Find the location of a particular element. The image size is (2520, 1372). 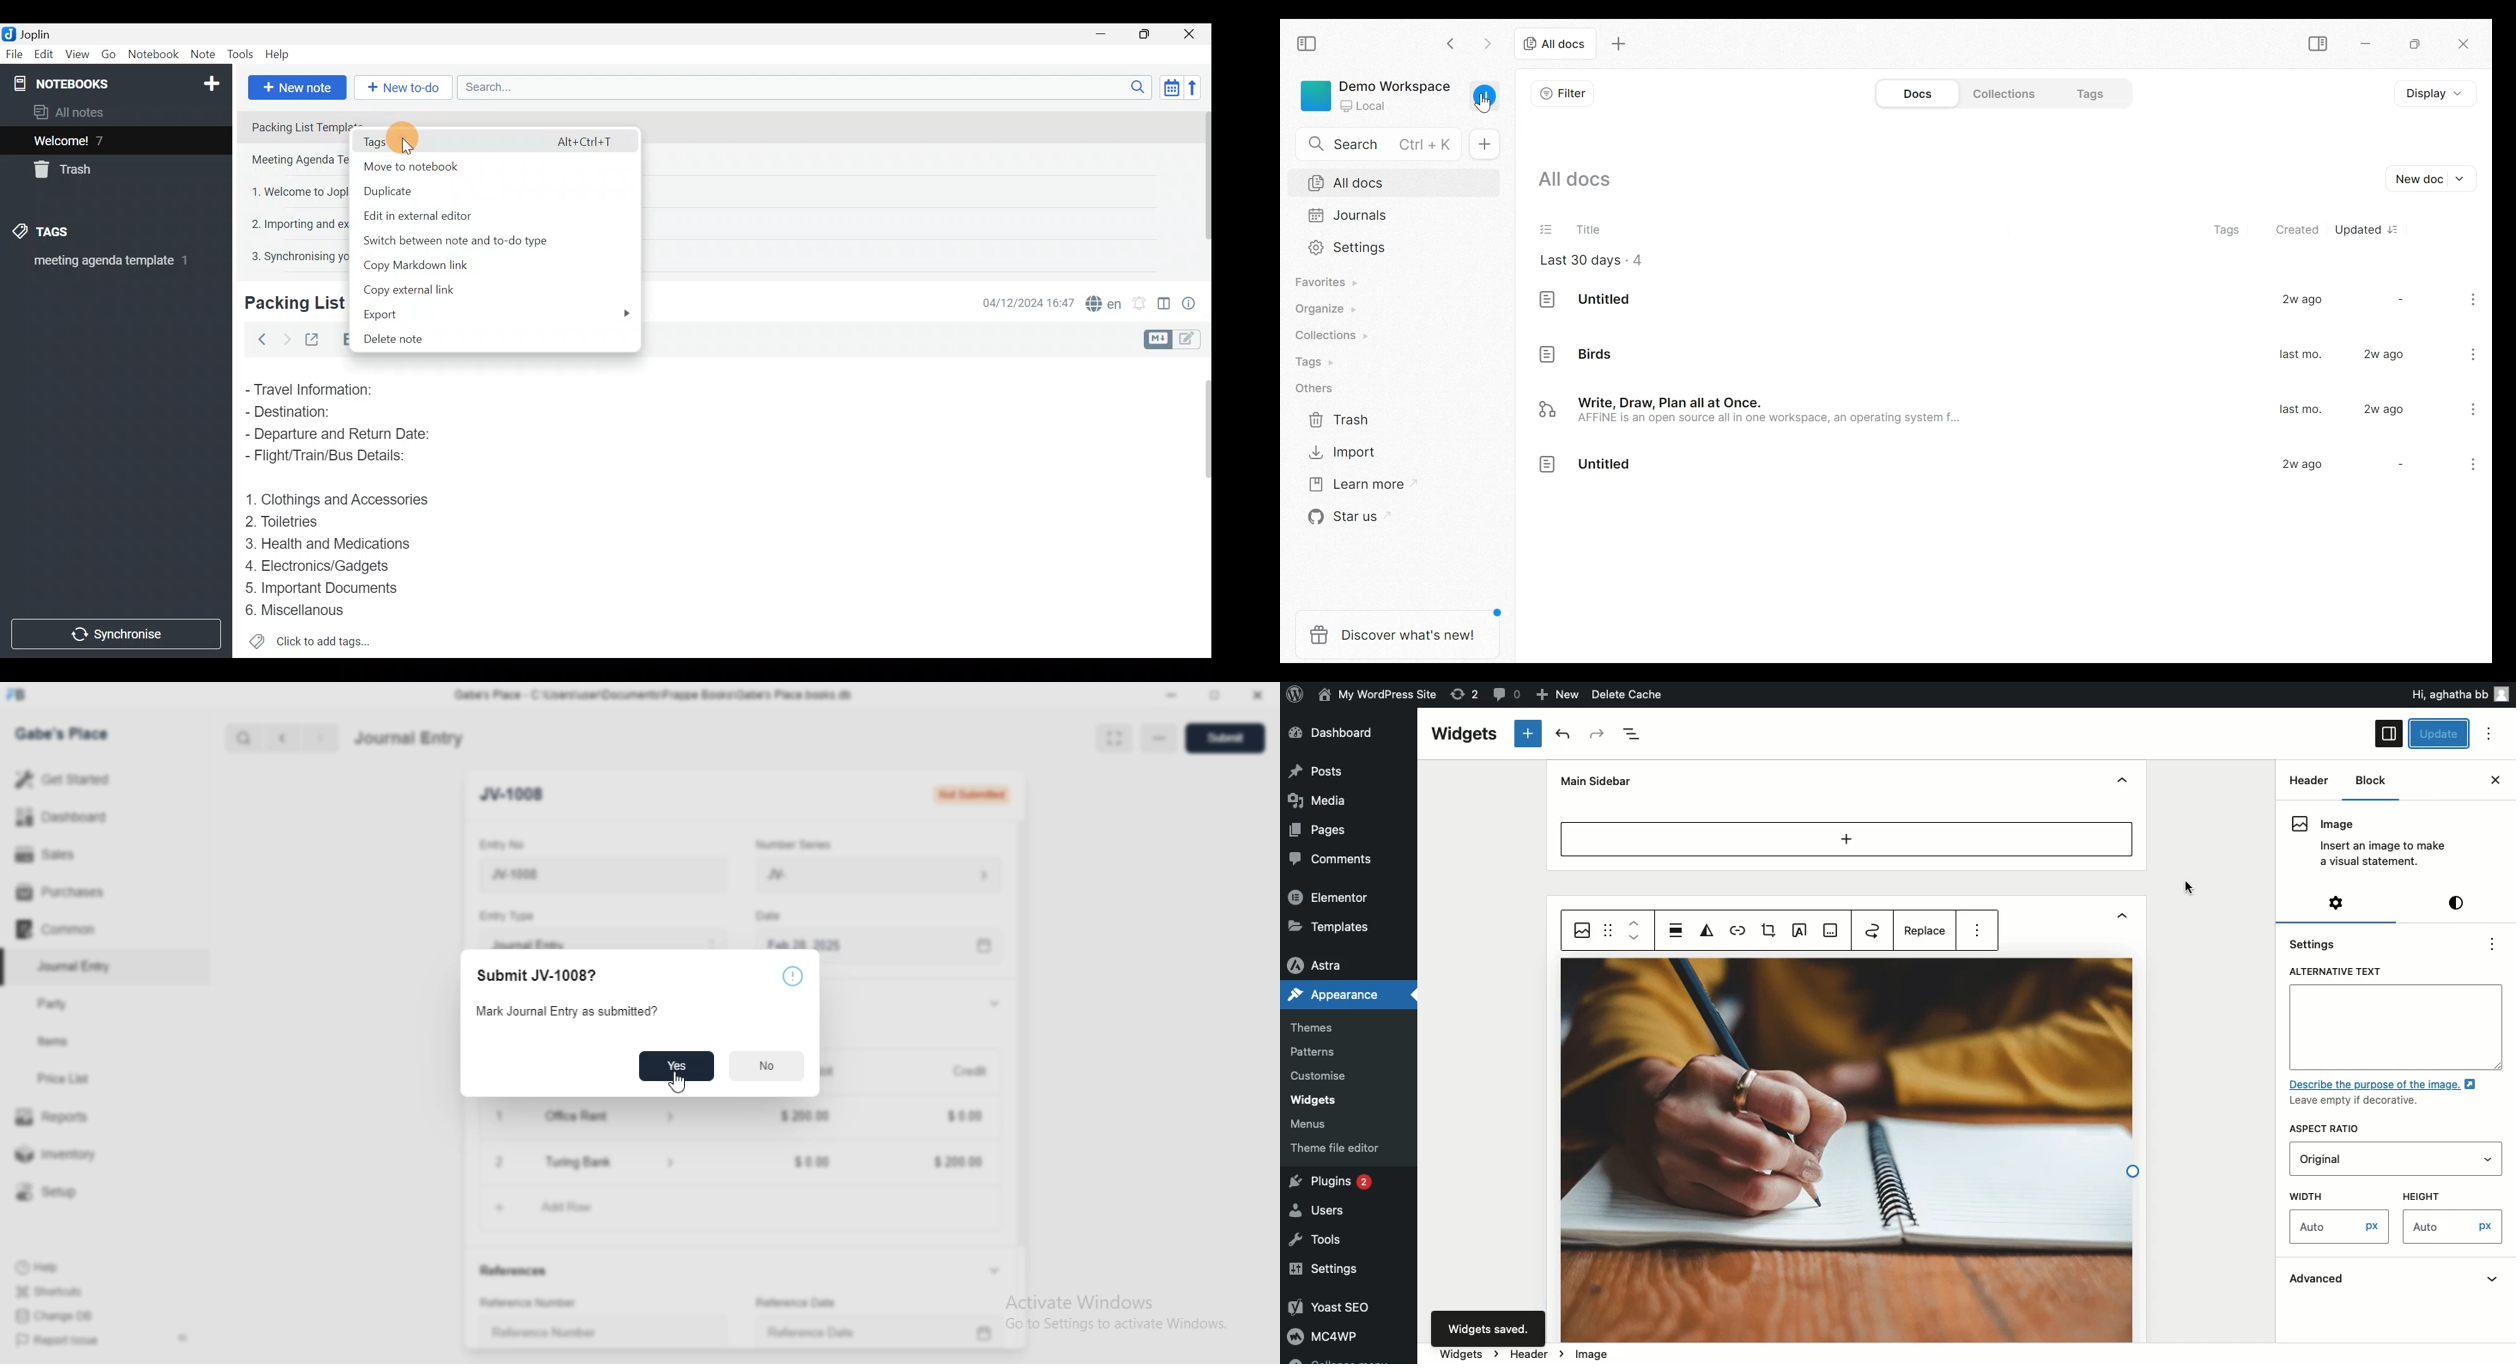

Maximise is located at coordinates (1149, 34).